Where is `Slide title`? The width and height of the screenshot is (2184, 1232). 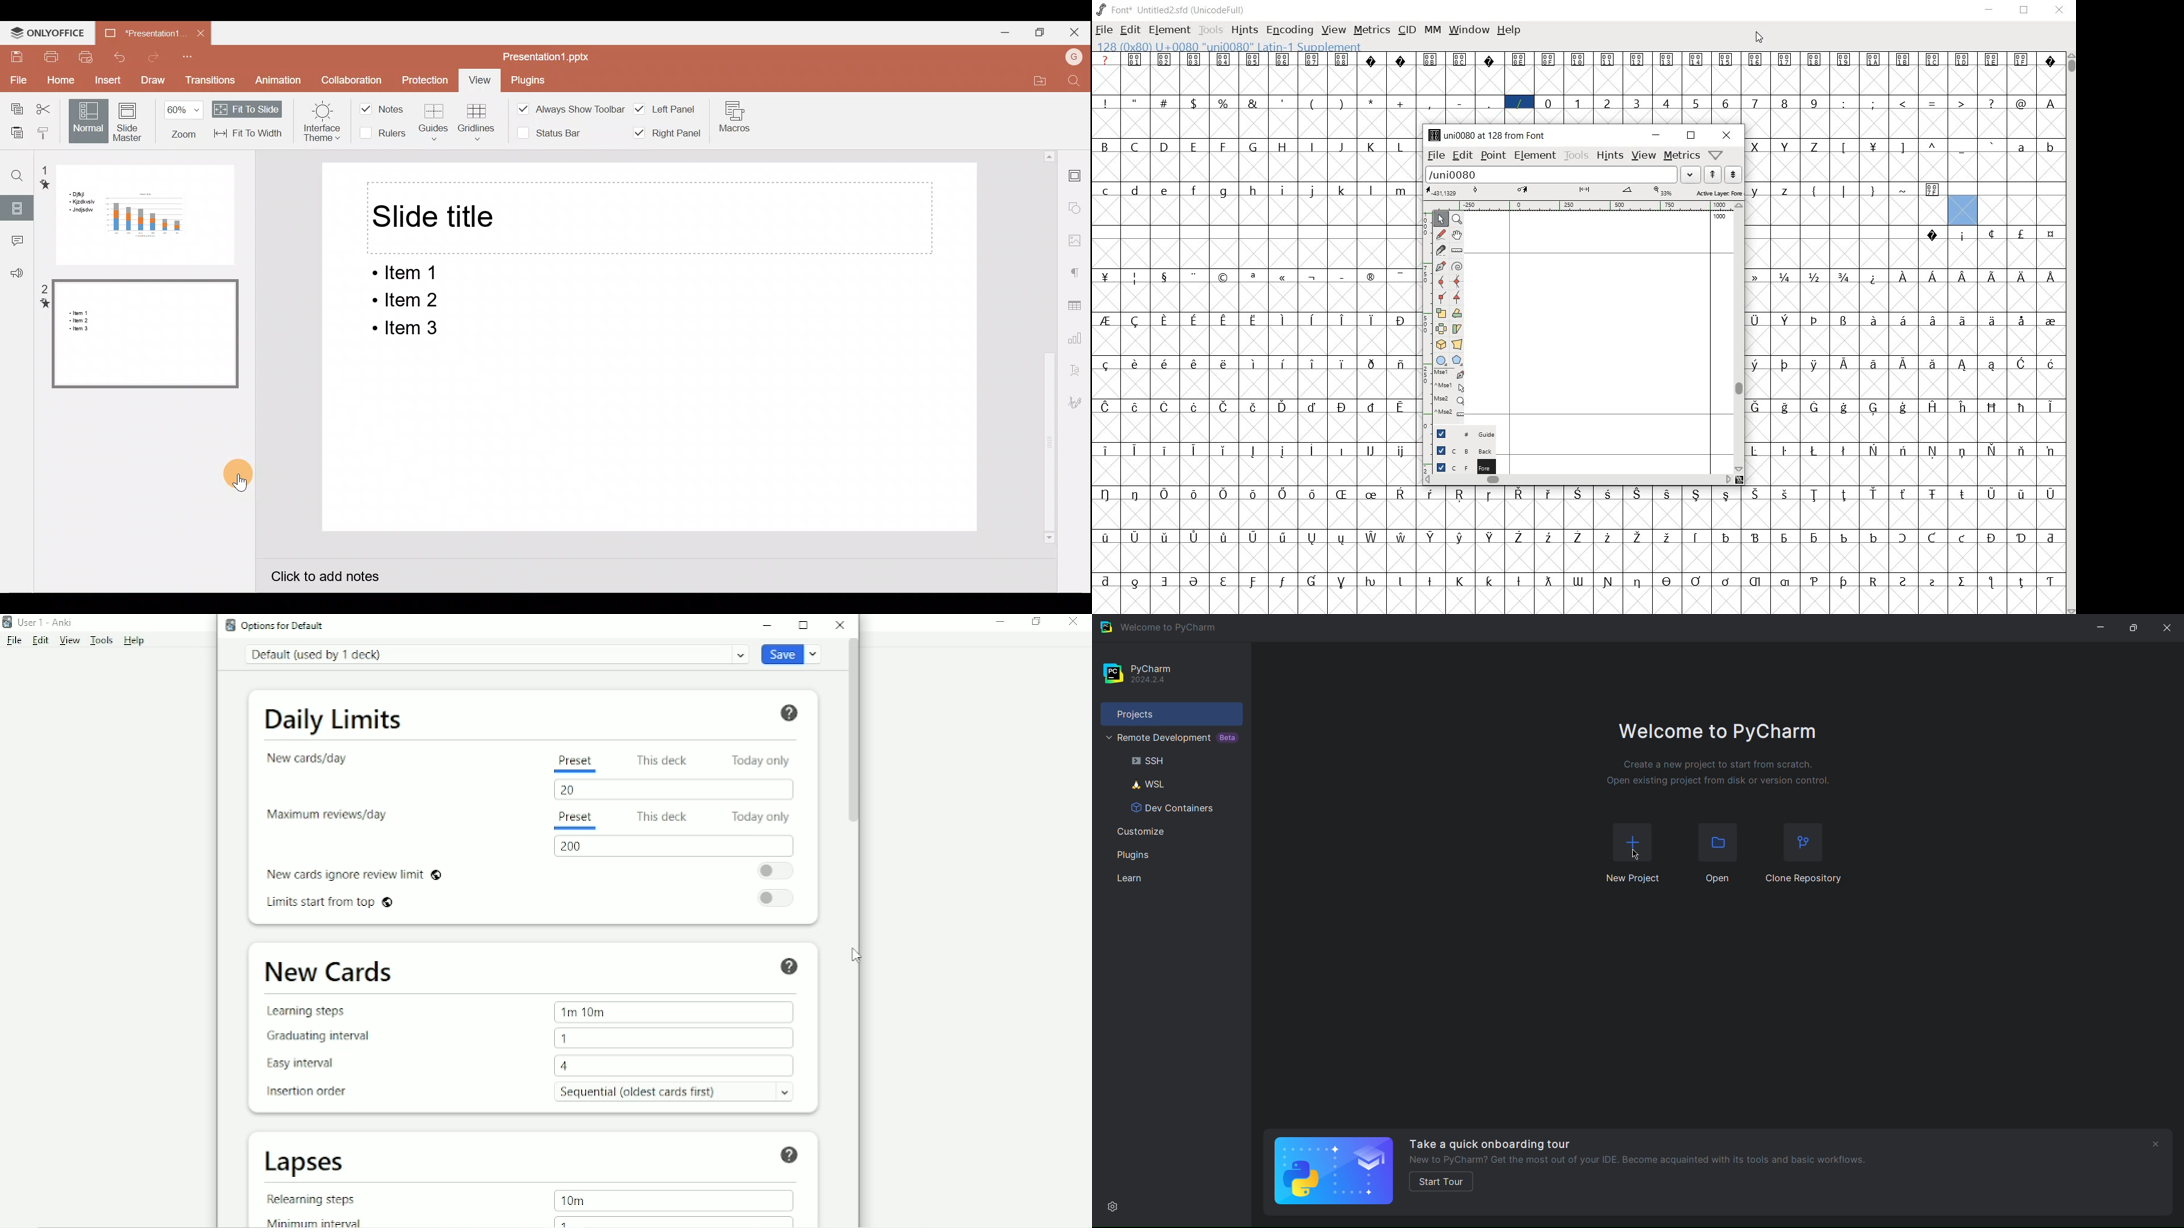 Slide title is located at coordinates (436, 218).